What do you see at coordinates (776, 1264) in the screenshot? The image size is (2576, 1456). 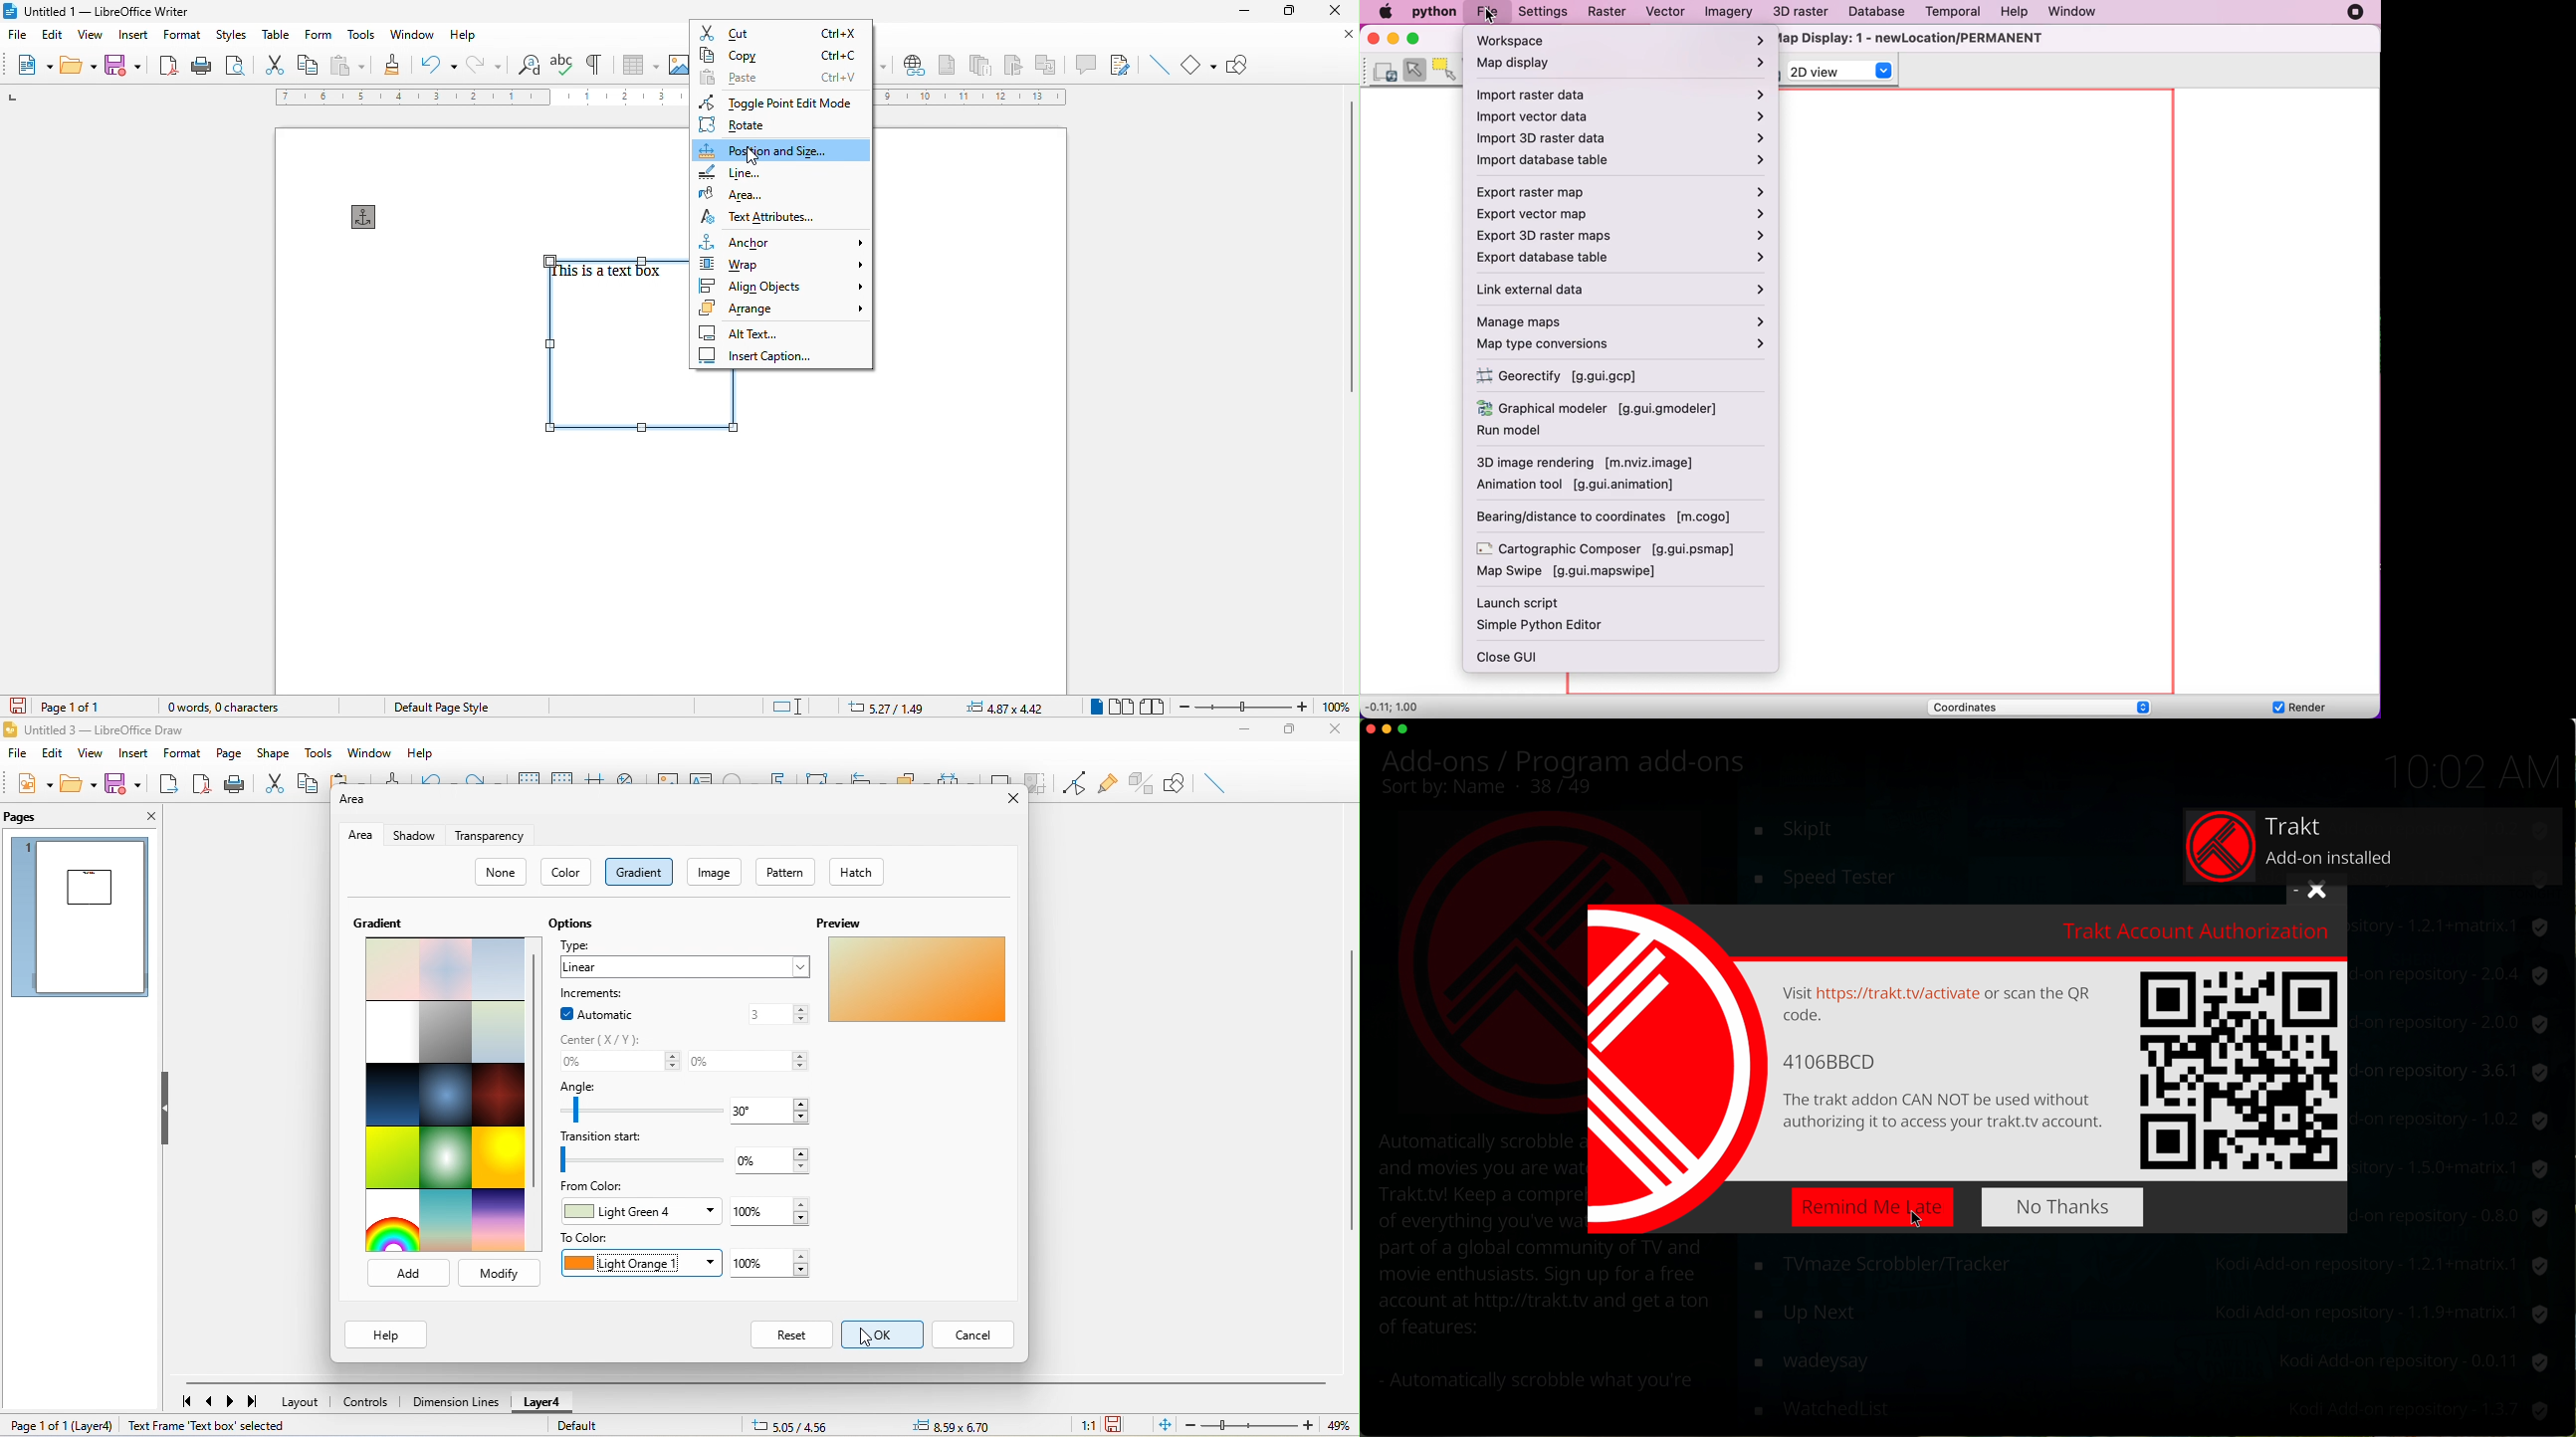 I see `set to color-100%` at bounding box center [776, 1264].